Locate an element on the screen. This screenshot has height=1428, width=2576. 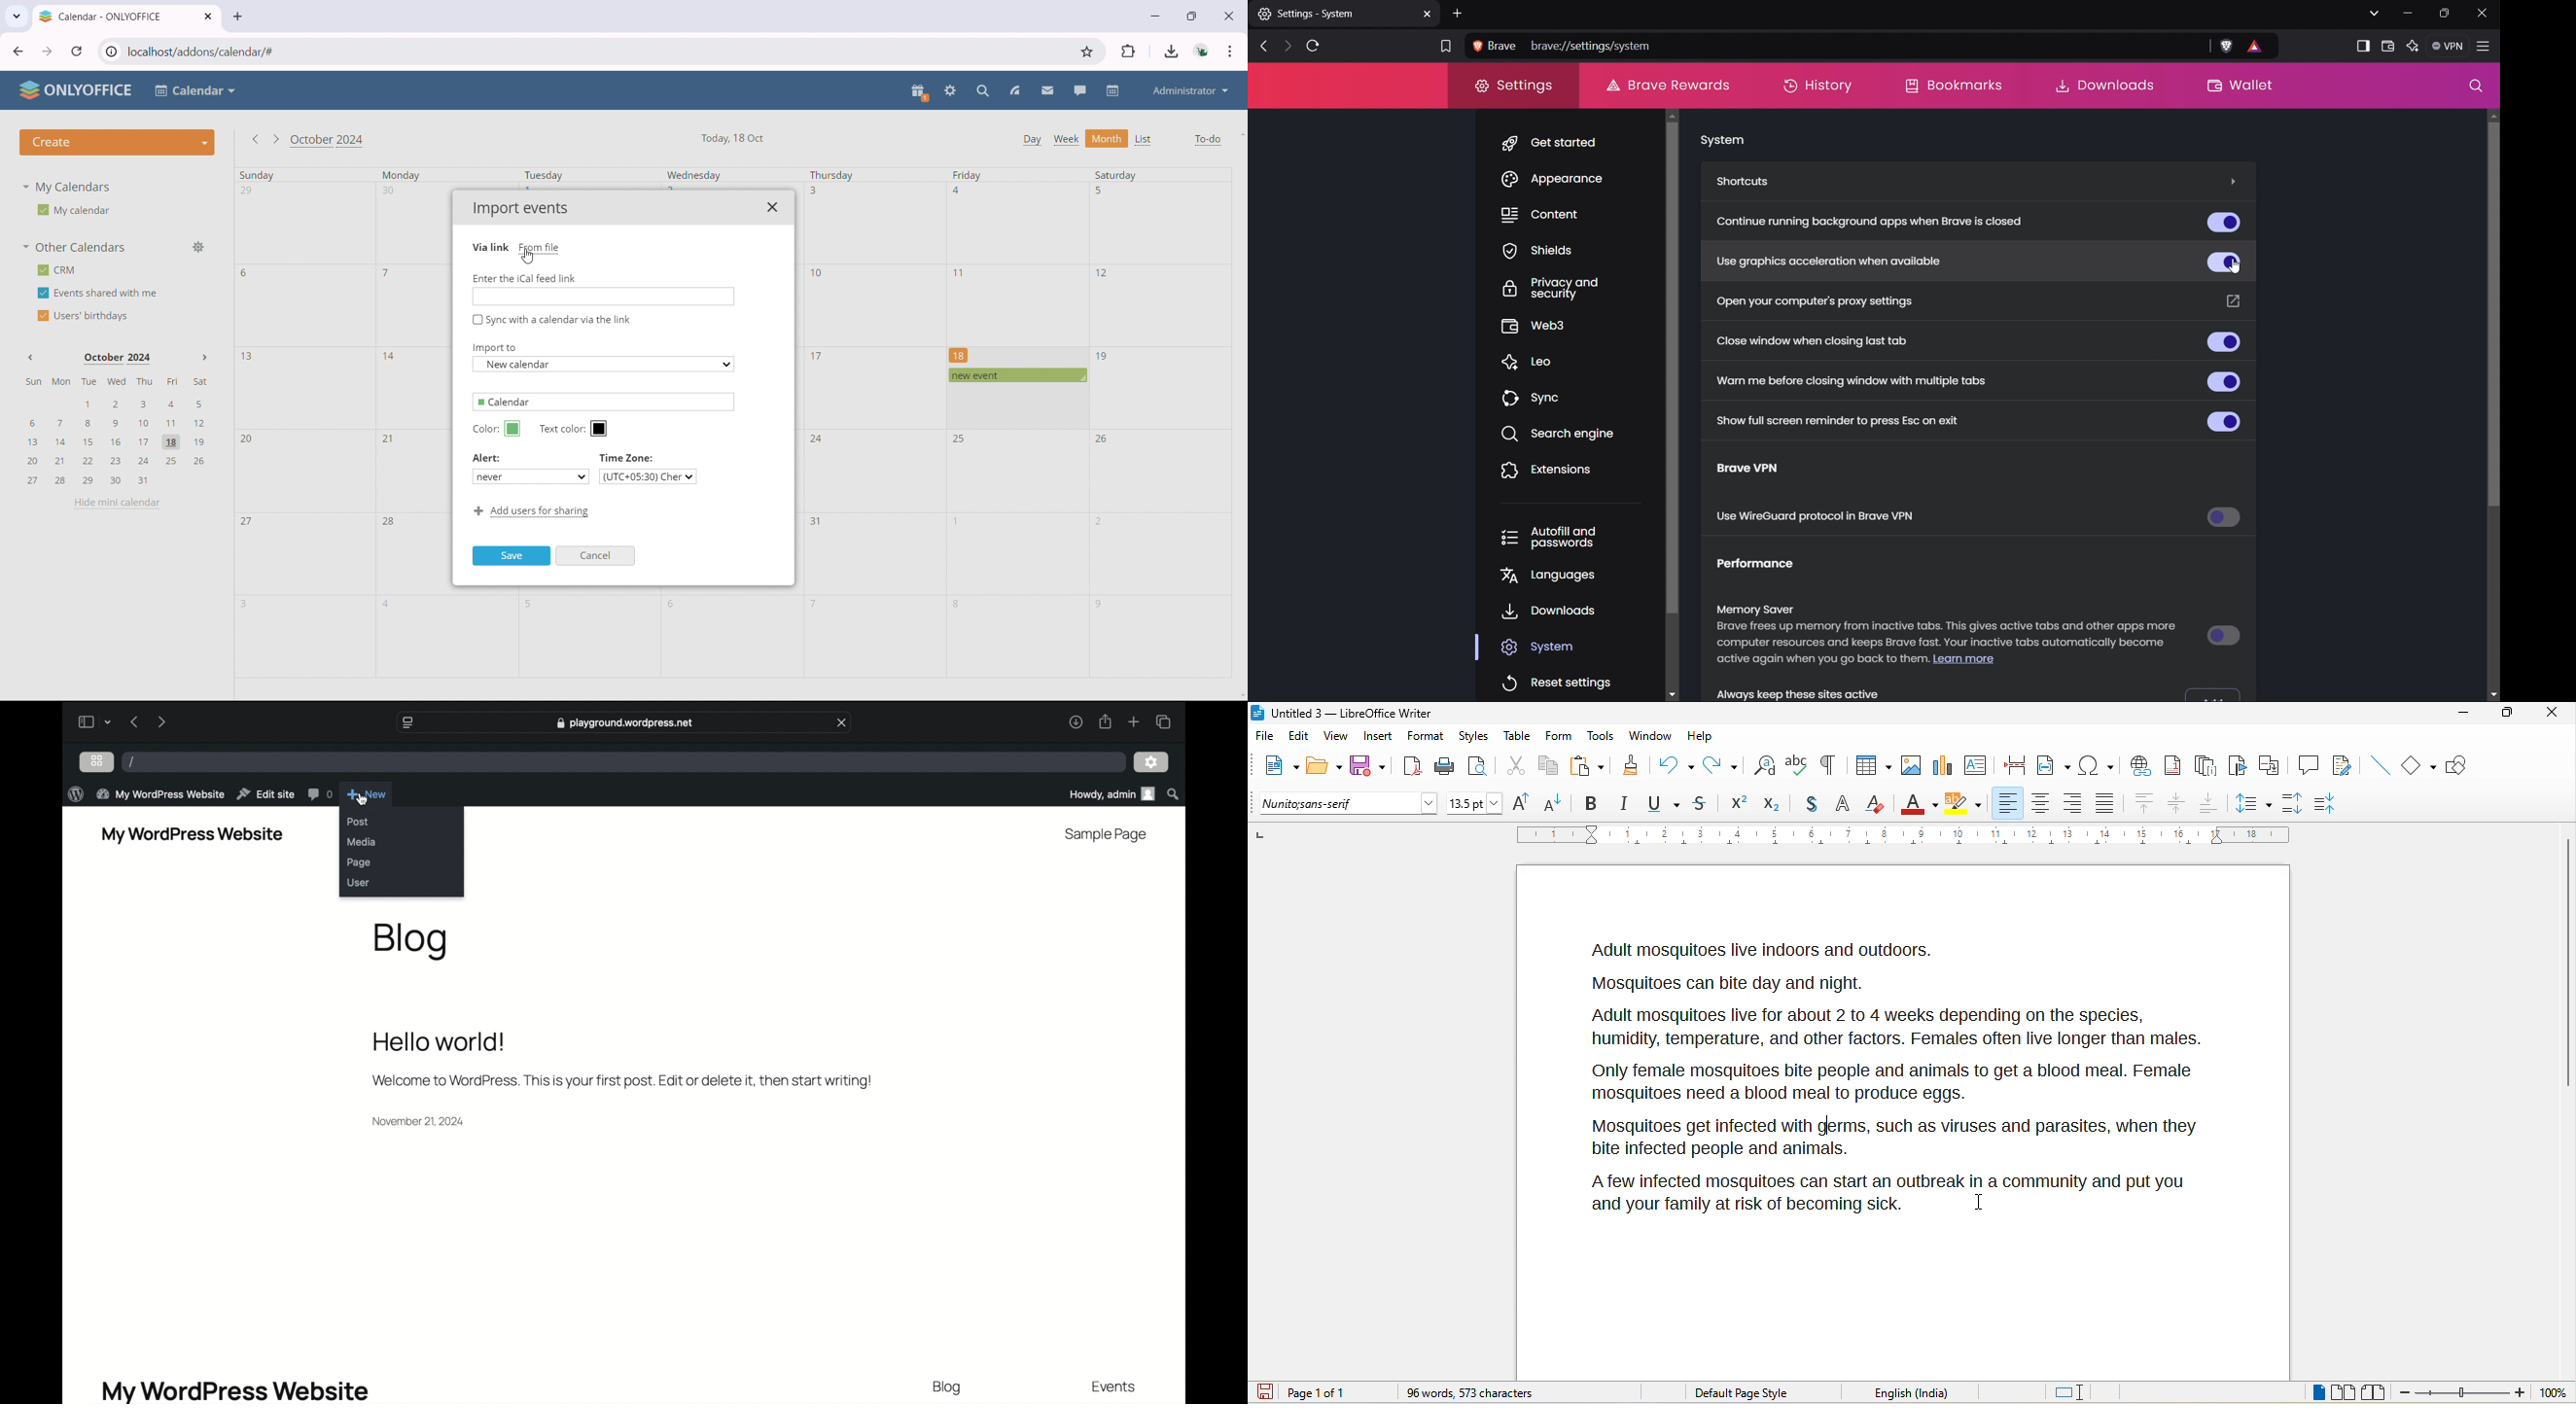
Calendar is located at coordinates (196, 90).